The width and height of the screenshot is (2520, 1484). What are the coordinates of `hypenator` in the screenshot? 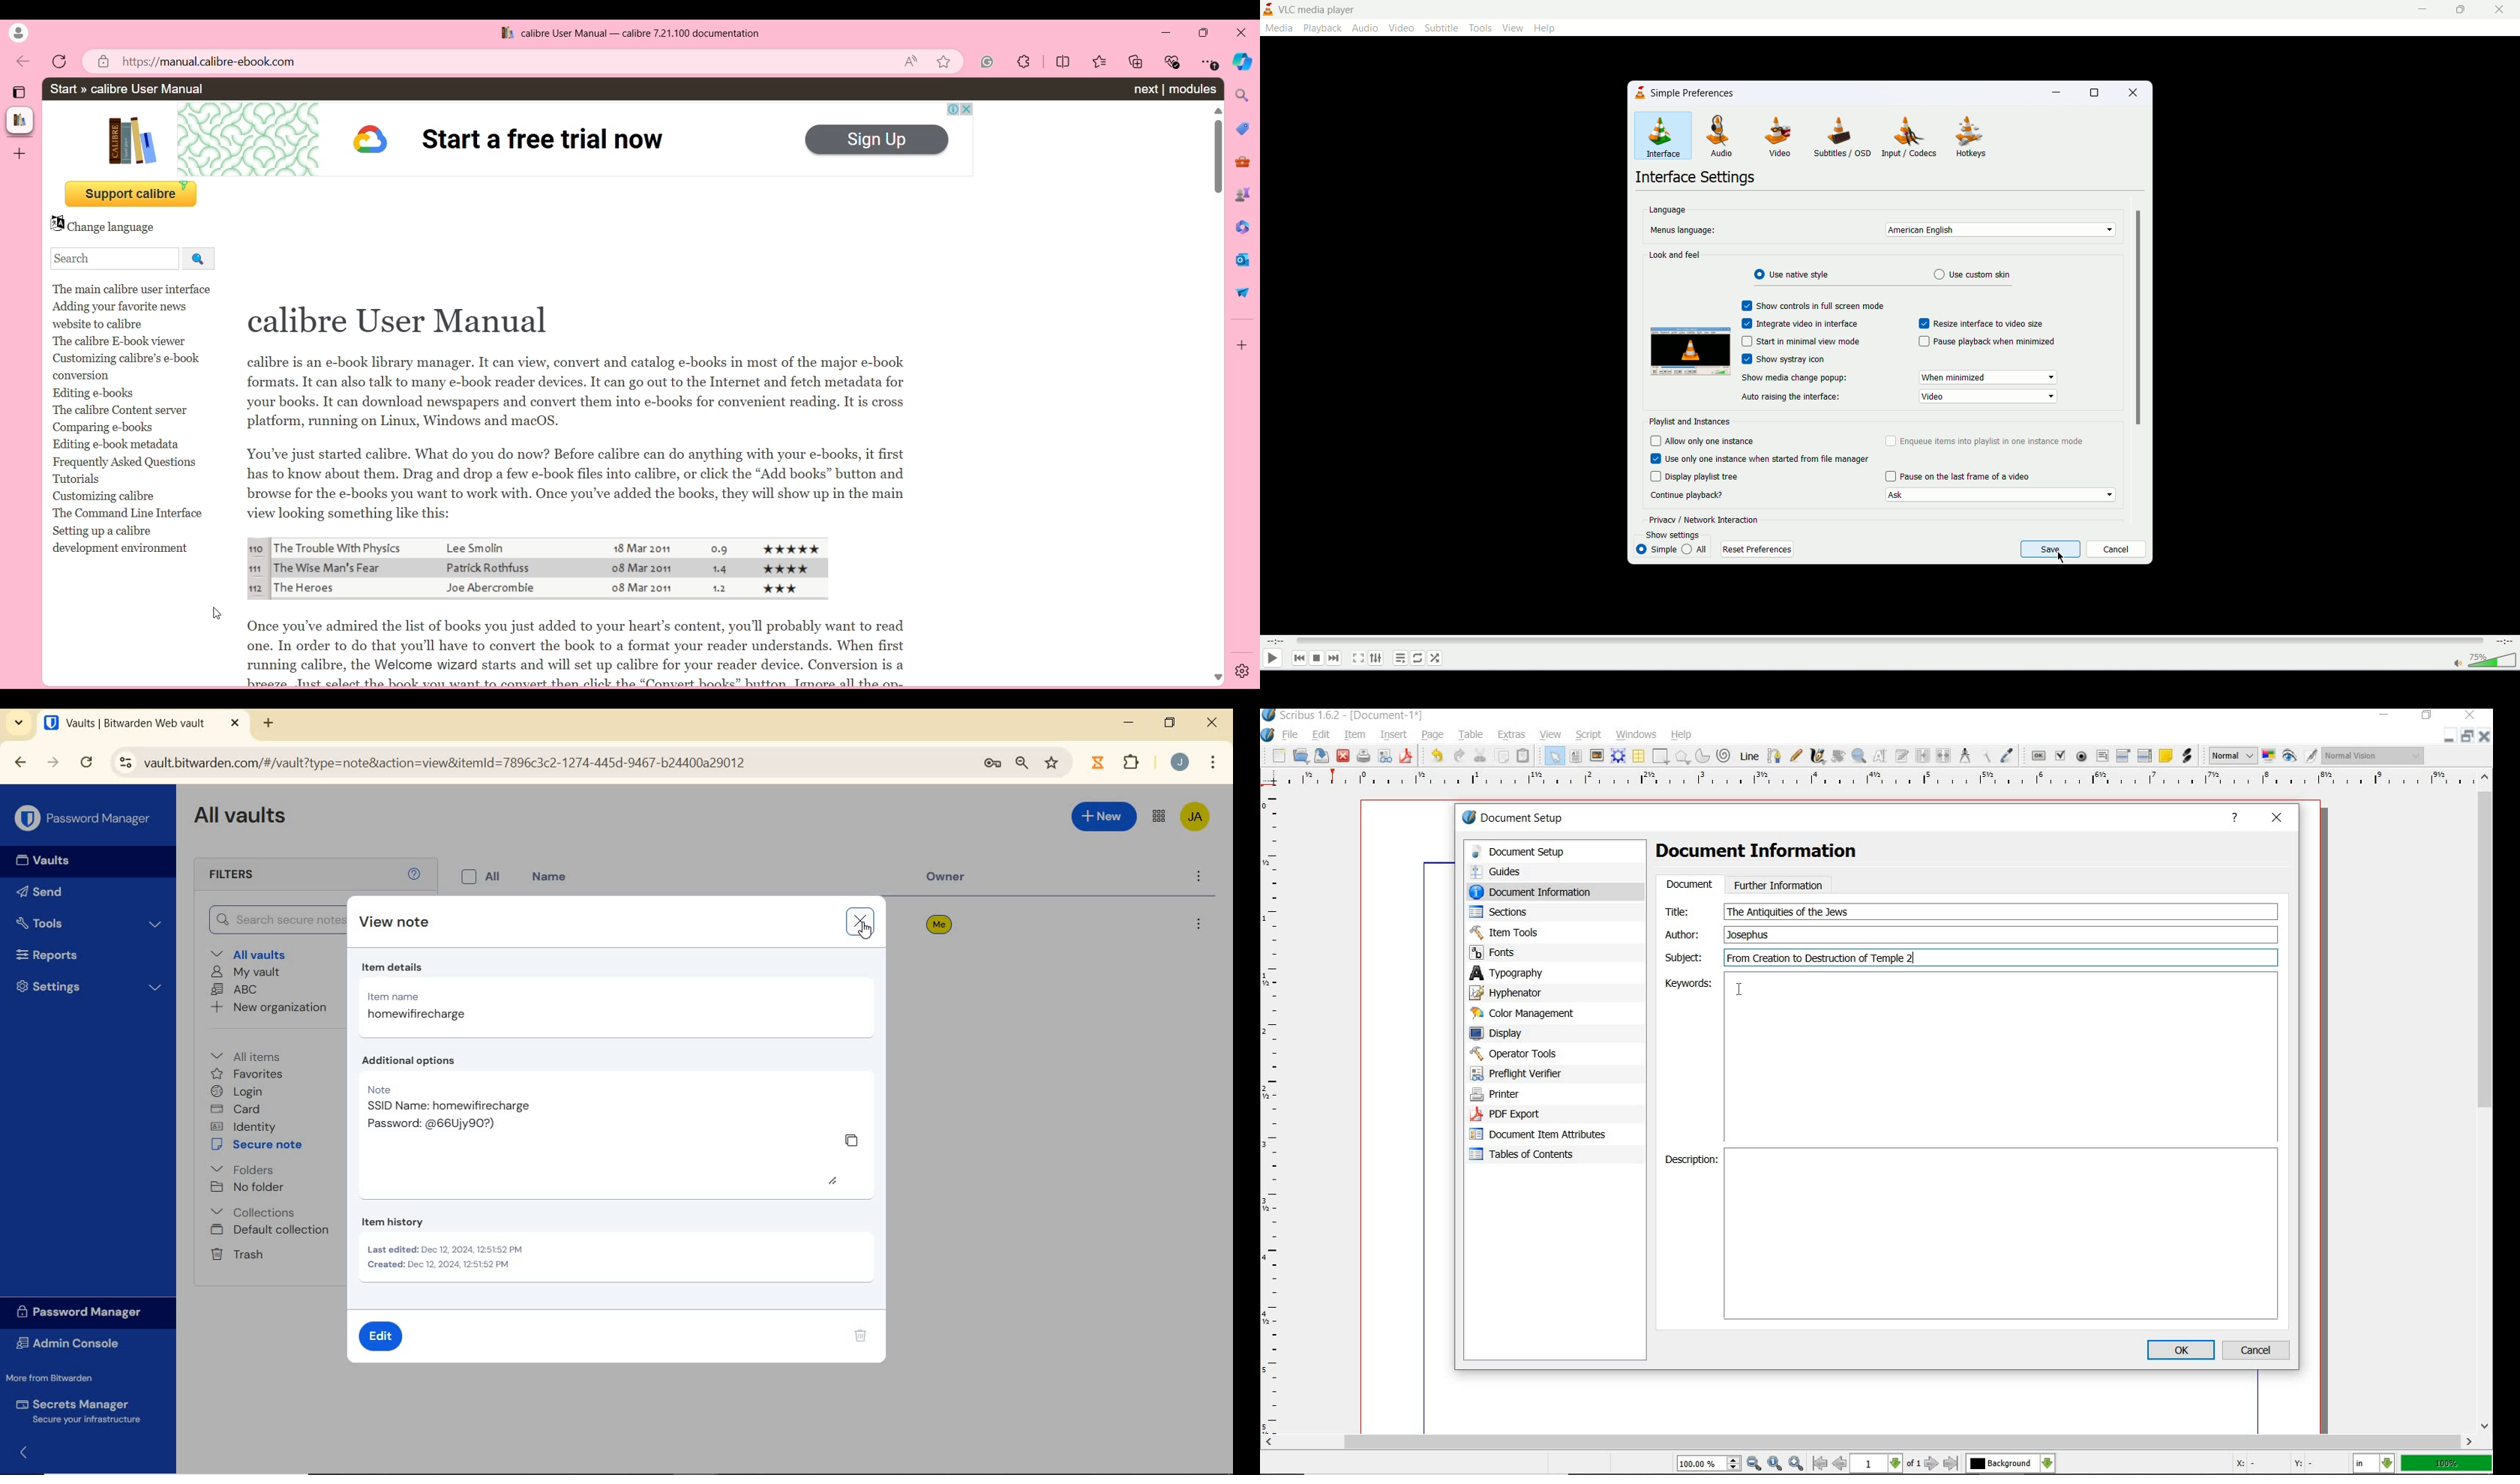 It's located at (1517, 993).